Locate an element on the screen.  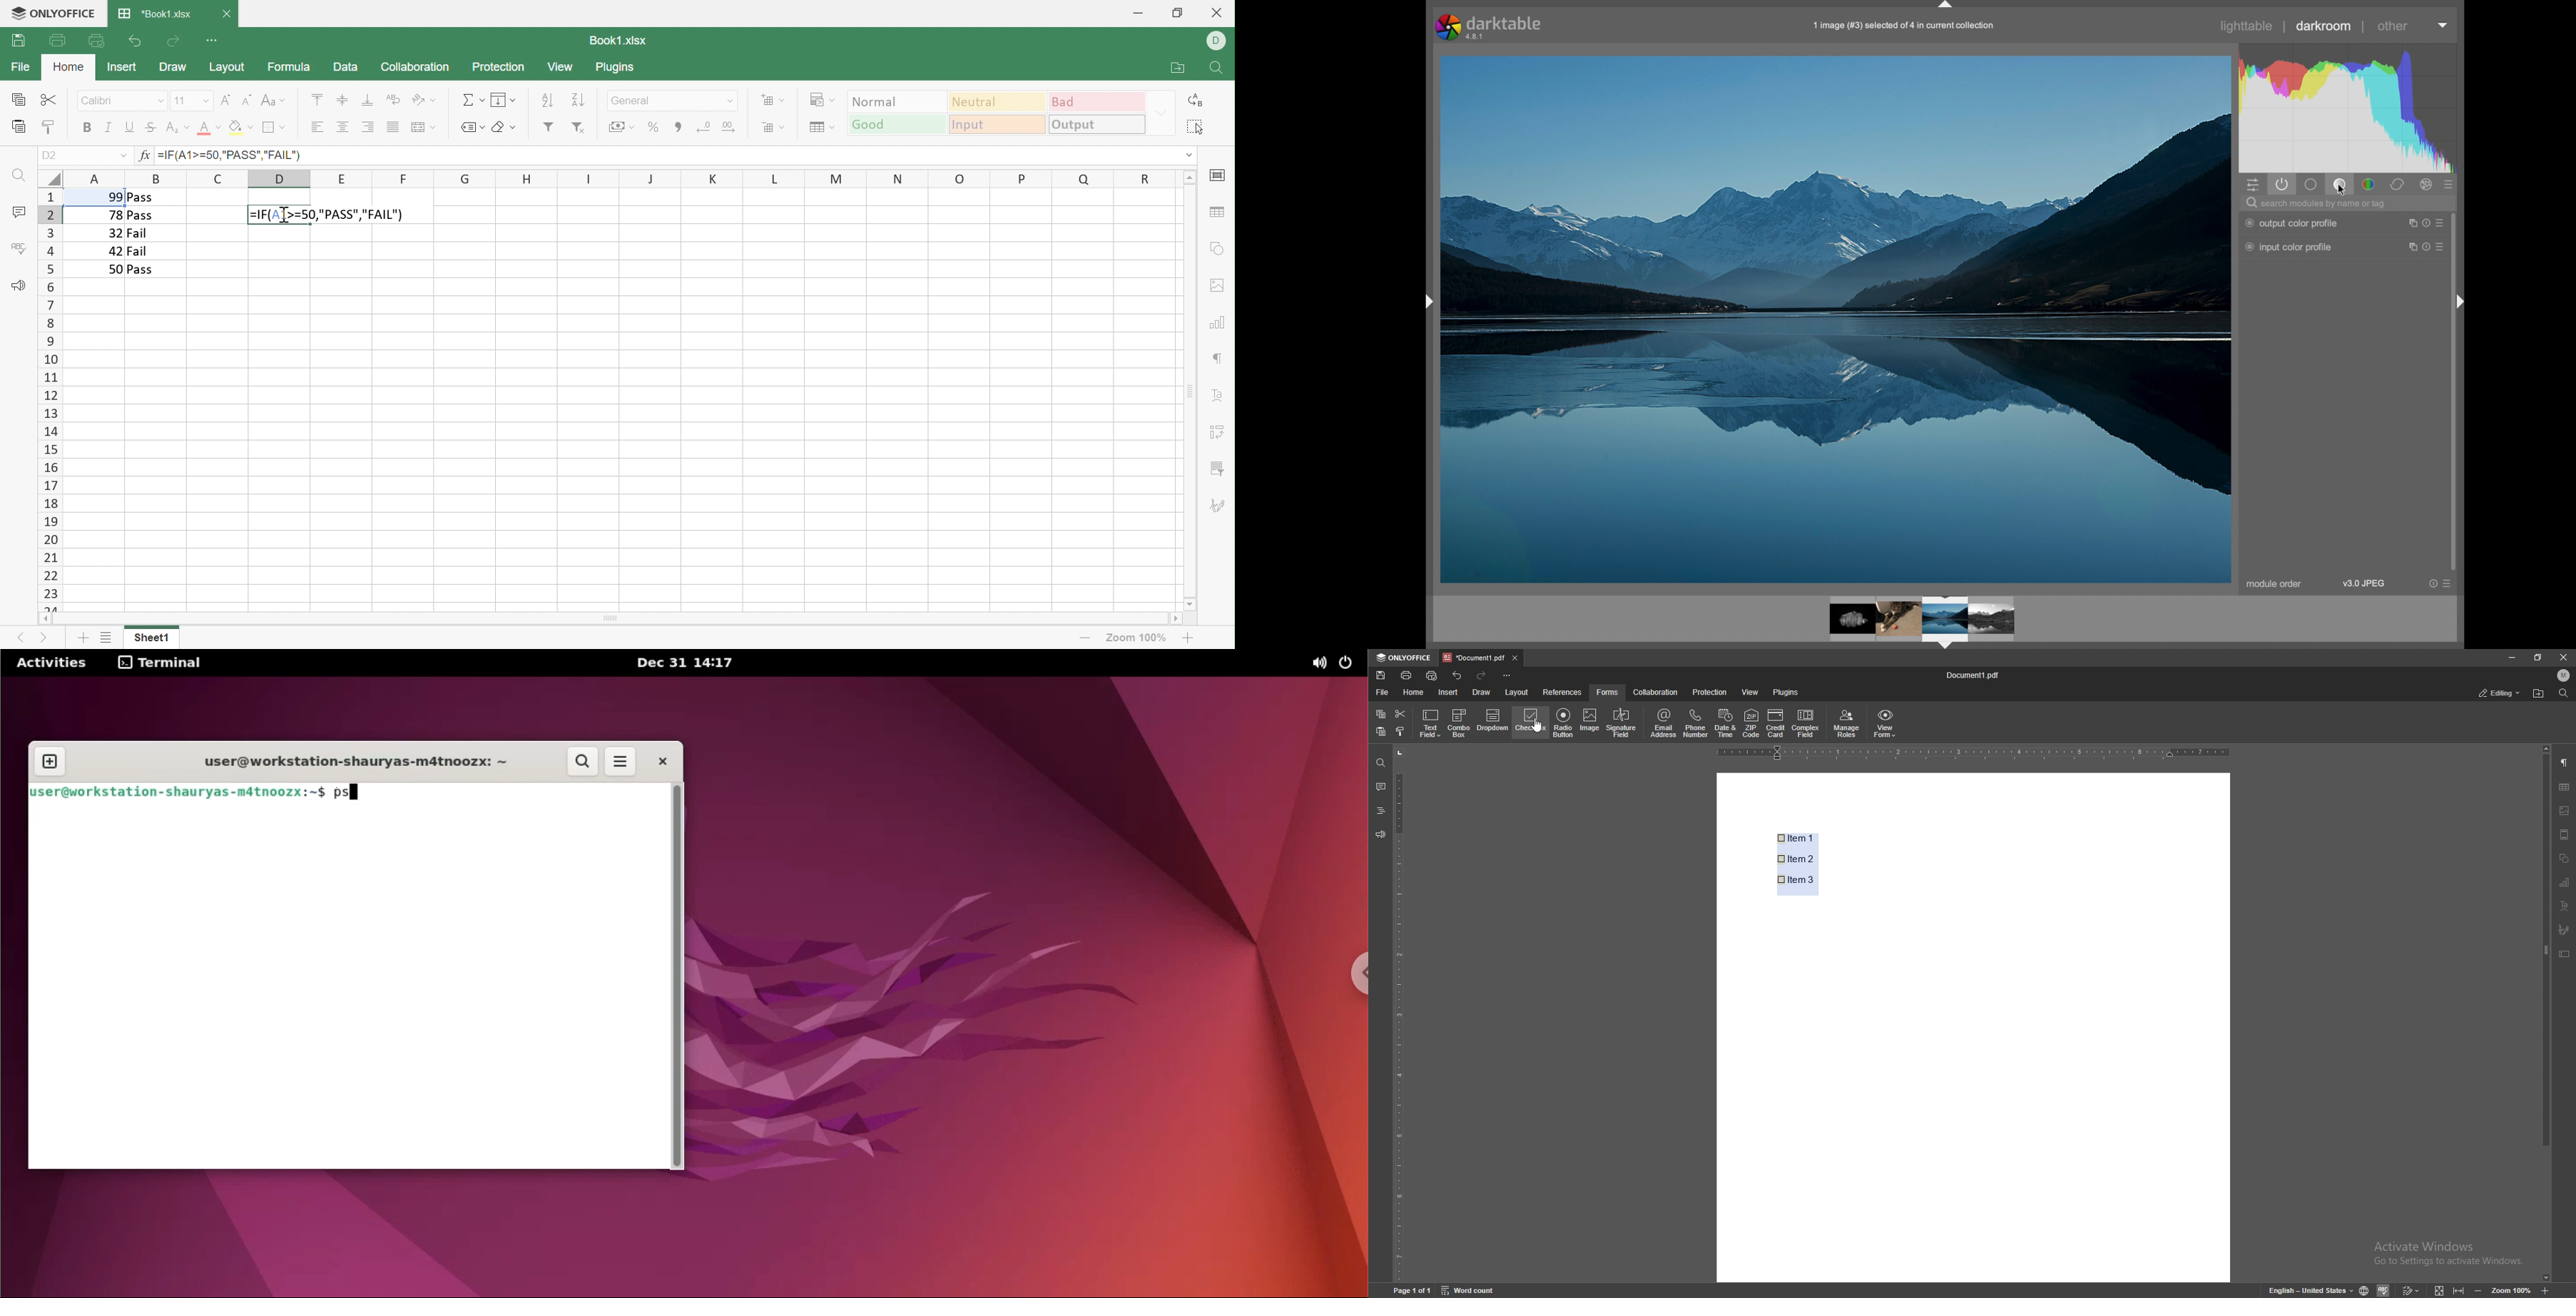
view form is located at coordinates (1886, 724).